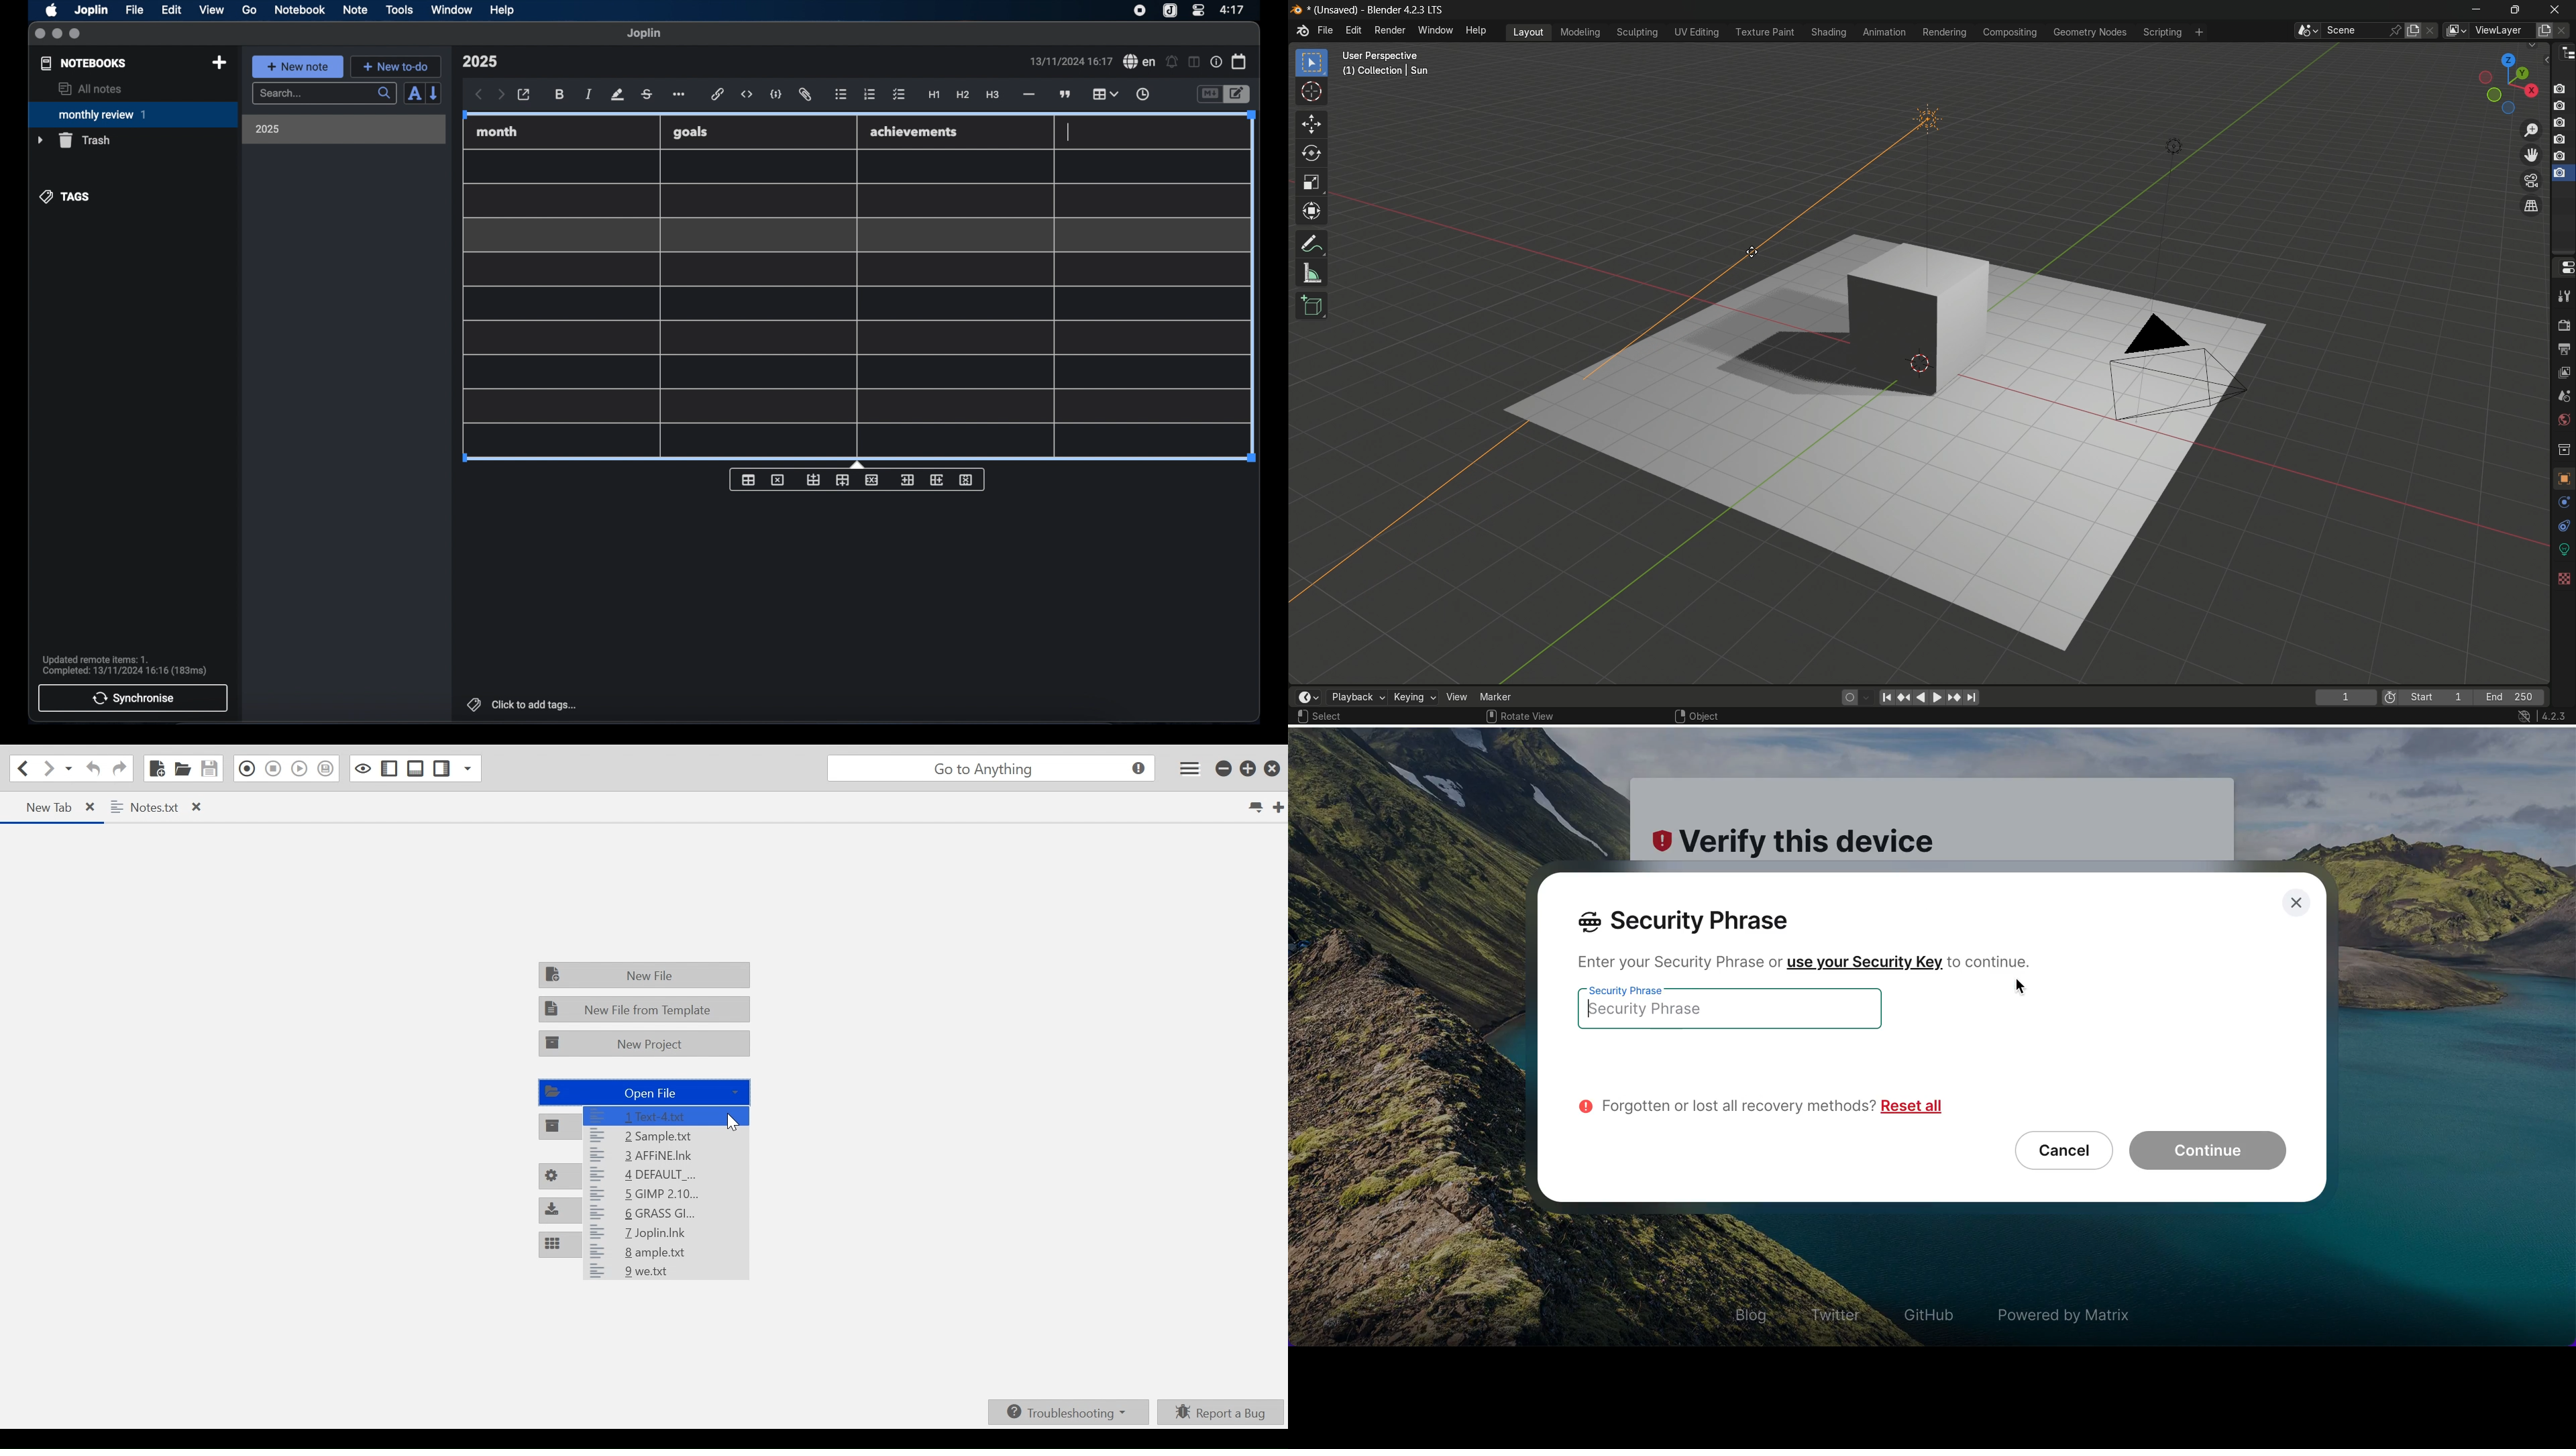  Describe the element at coordinates (843, 480) in the screenshot. I see `insert row after` at that location.